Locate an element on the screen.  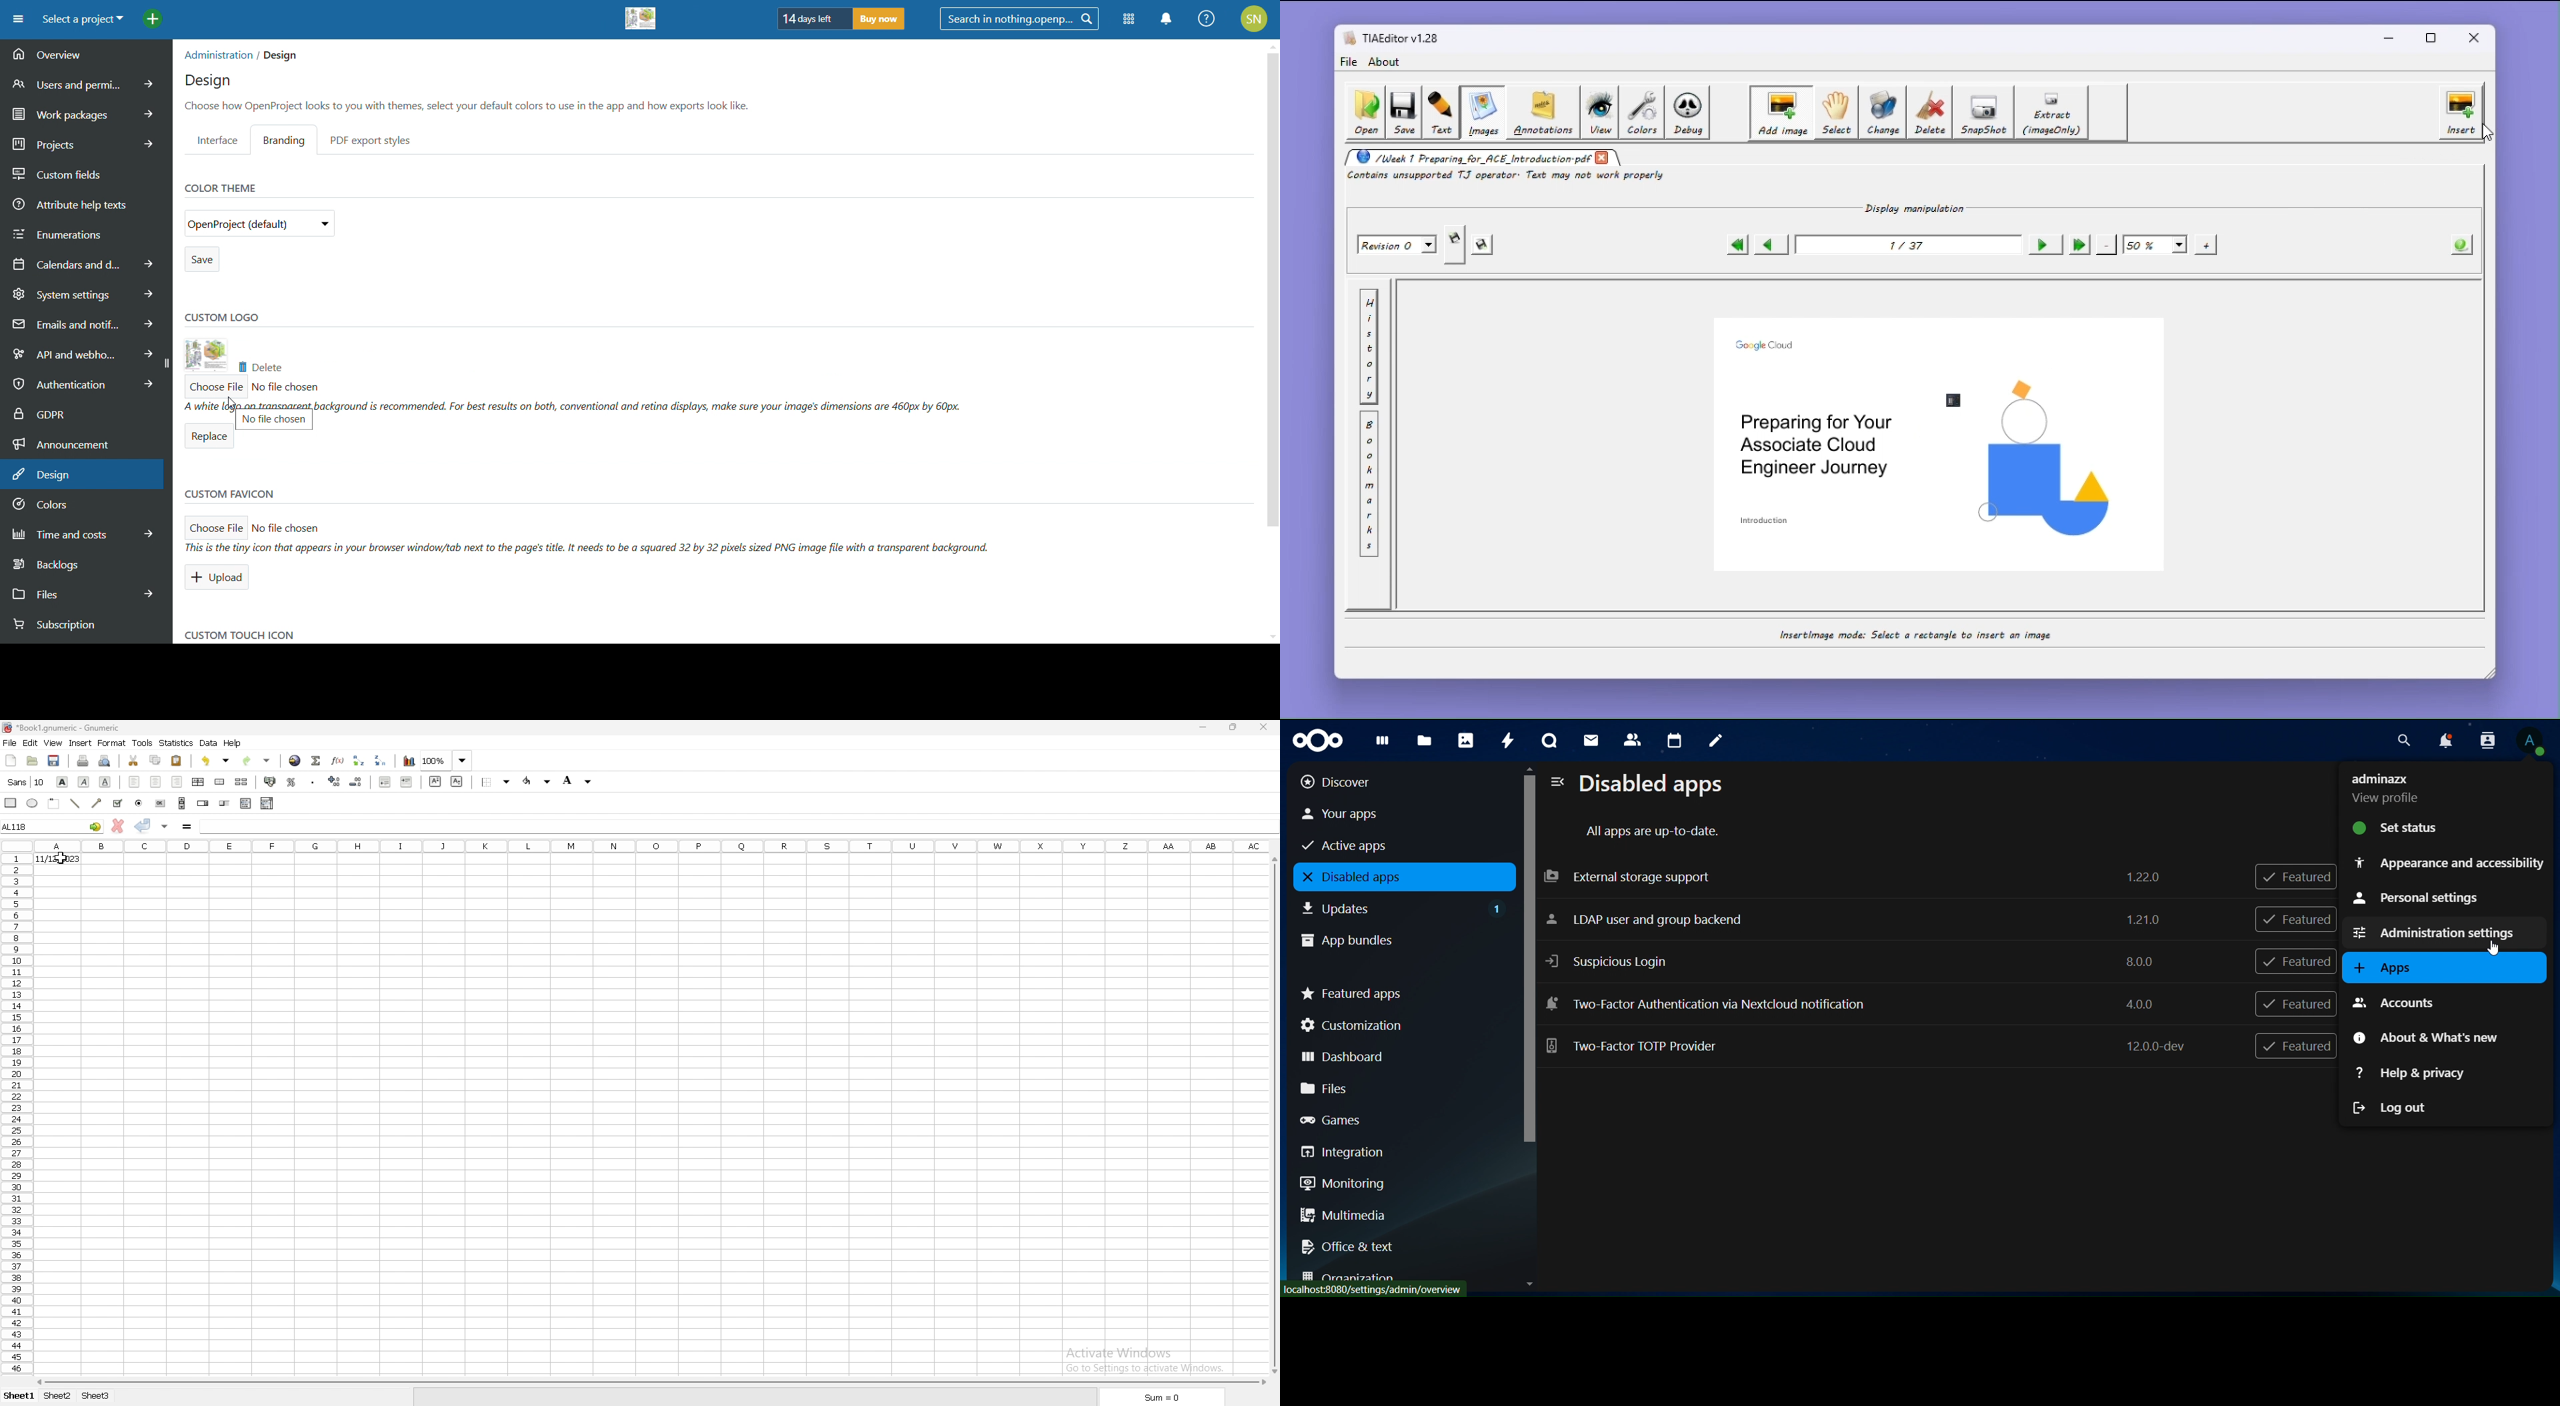
GDPR is located at coordinates (85, 412).